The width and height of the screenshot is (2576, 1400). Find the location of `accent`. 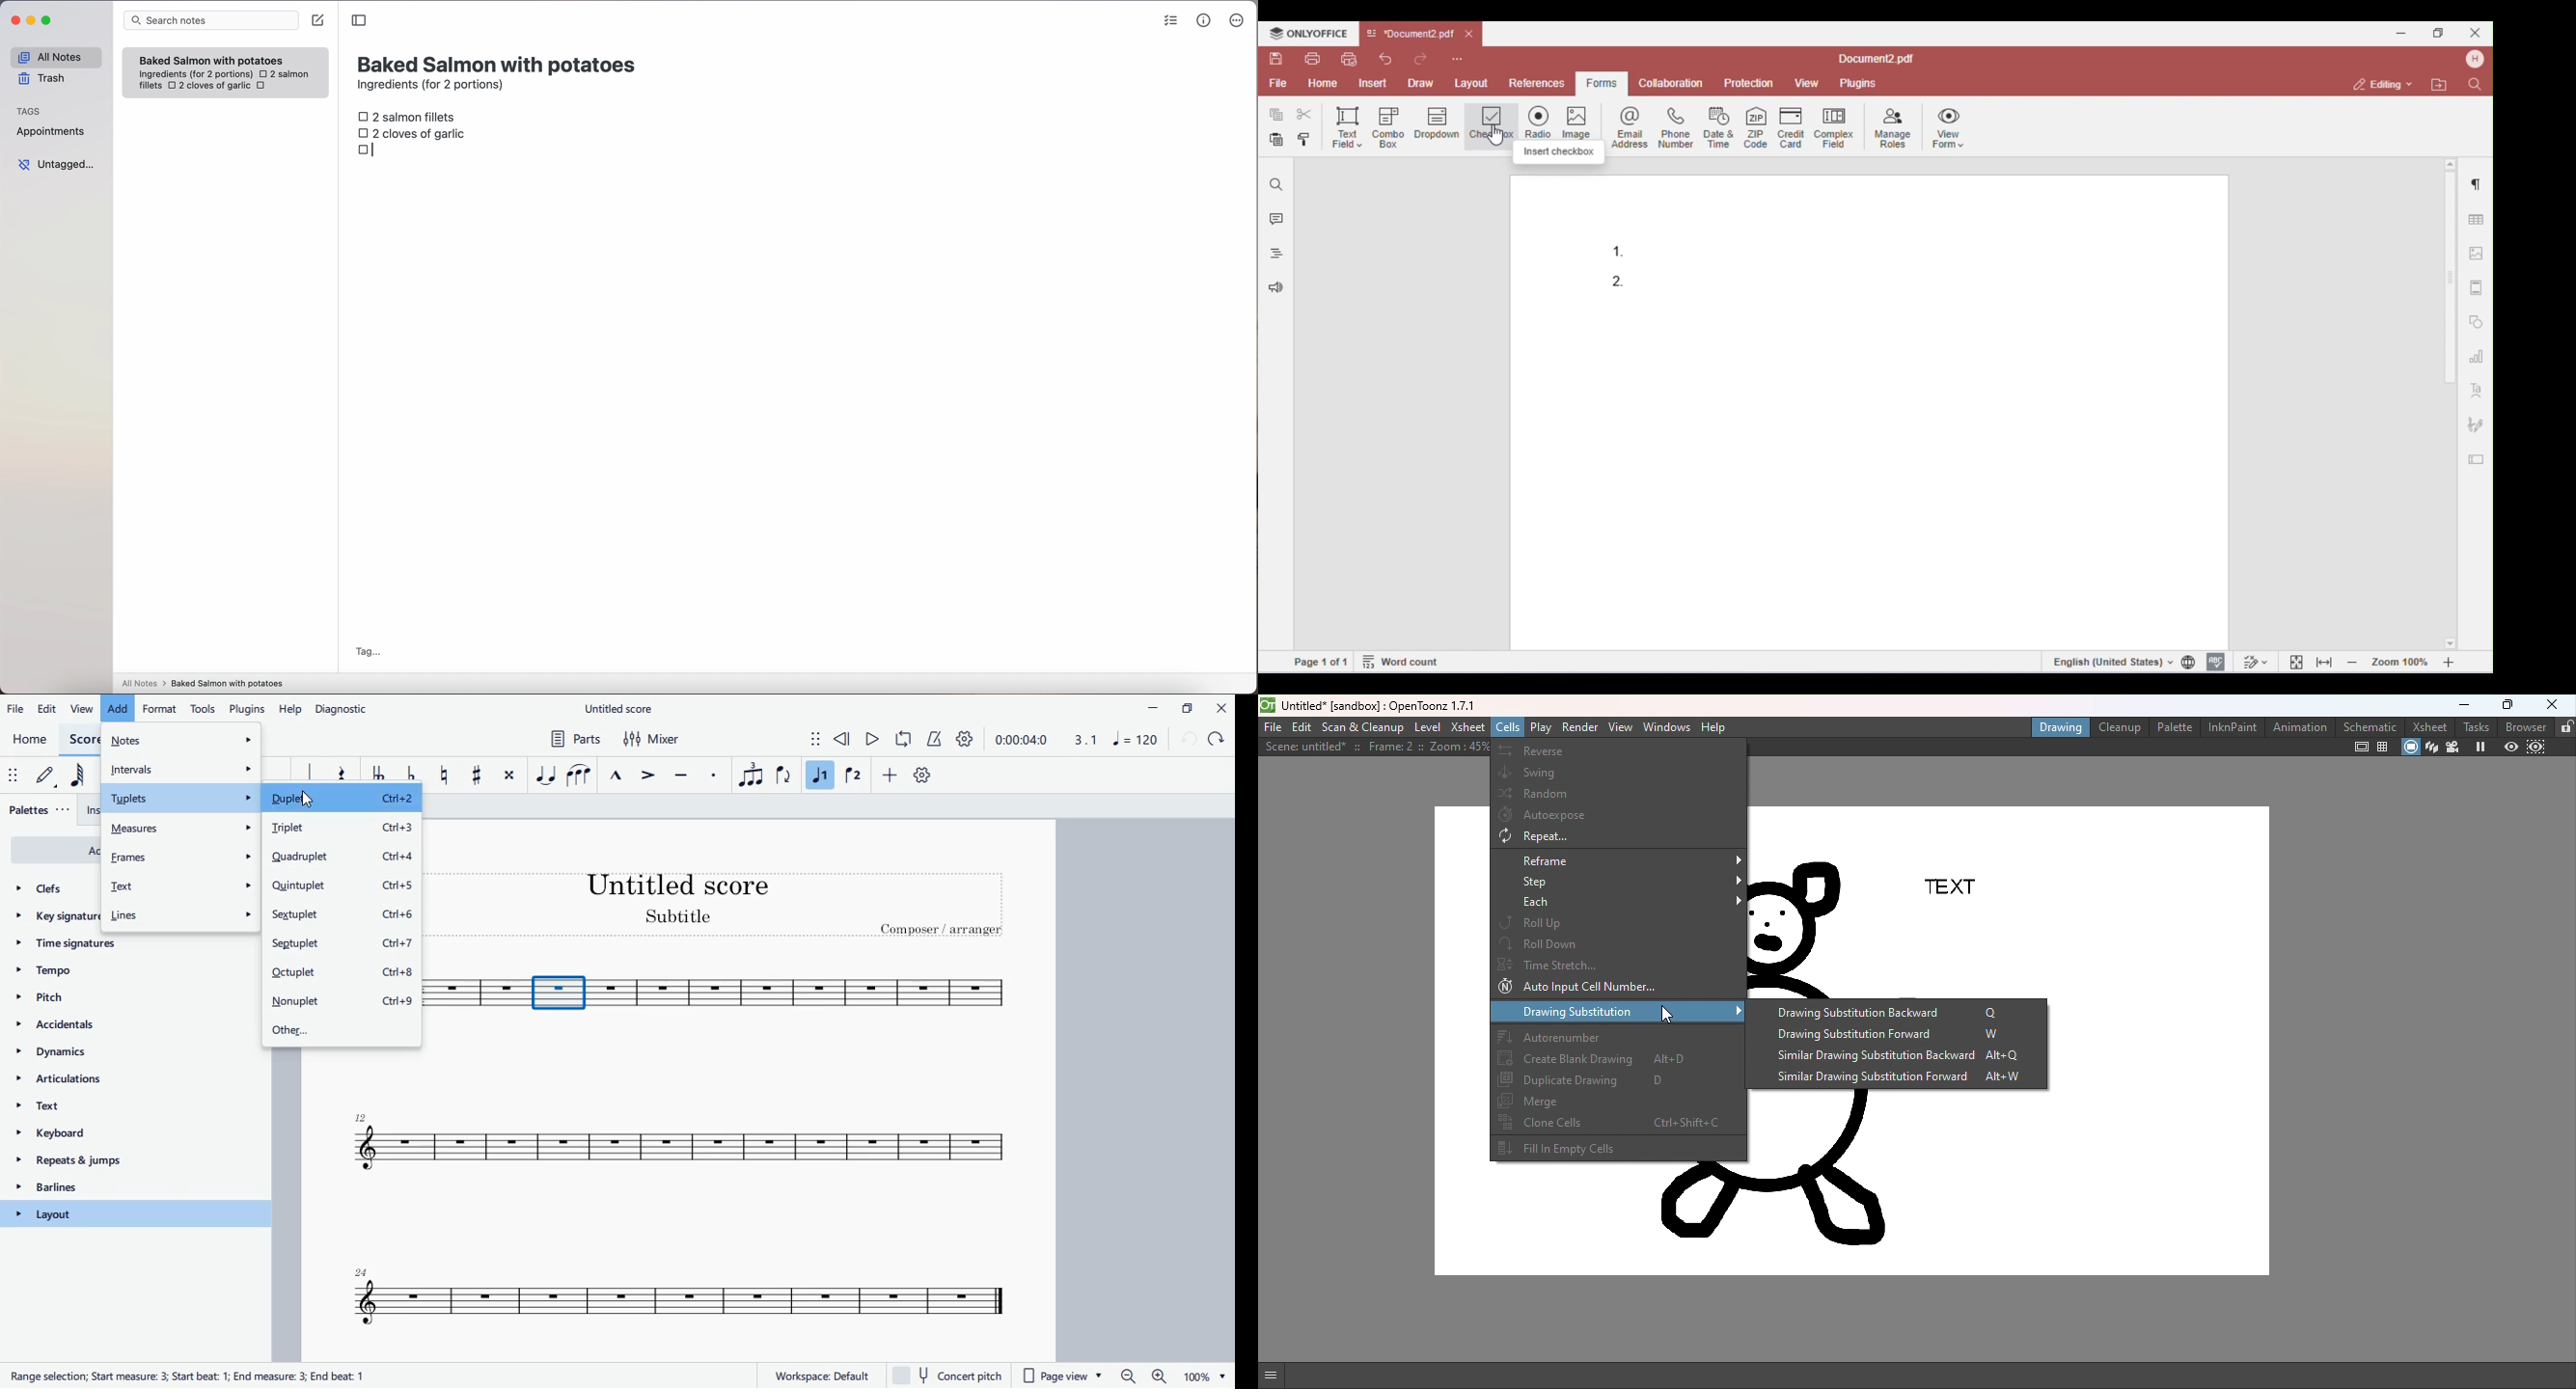

accent is located at coordinates (650, 776).